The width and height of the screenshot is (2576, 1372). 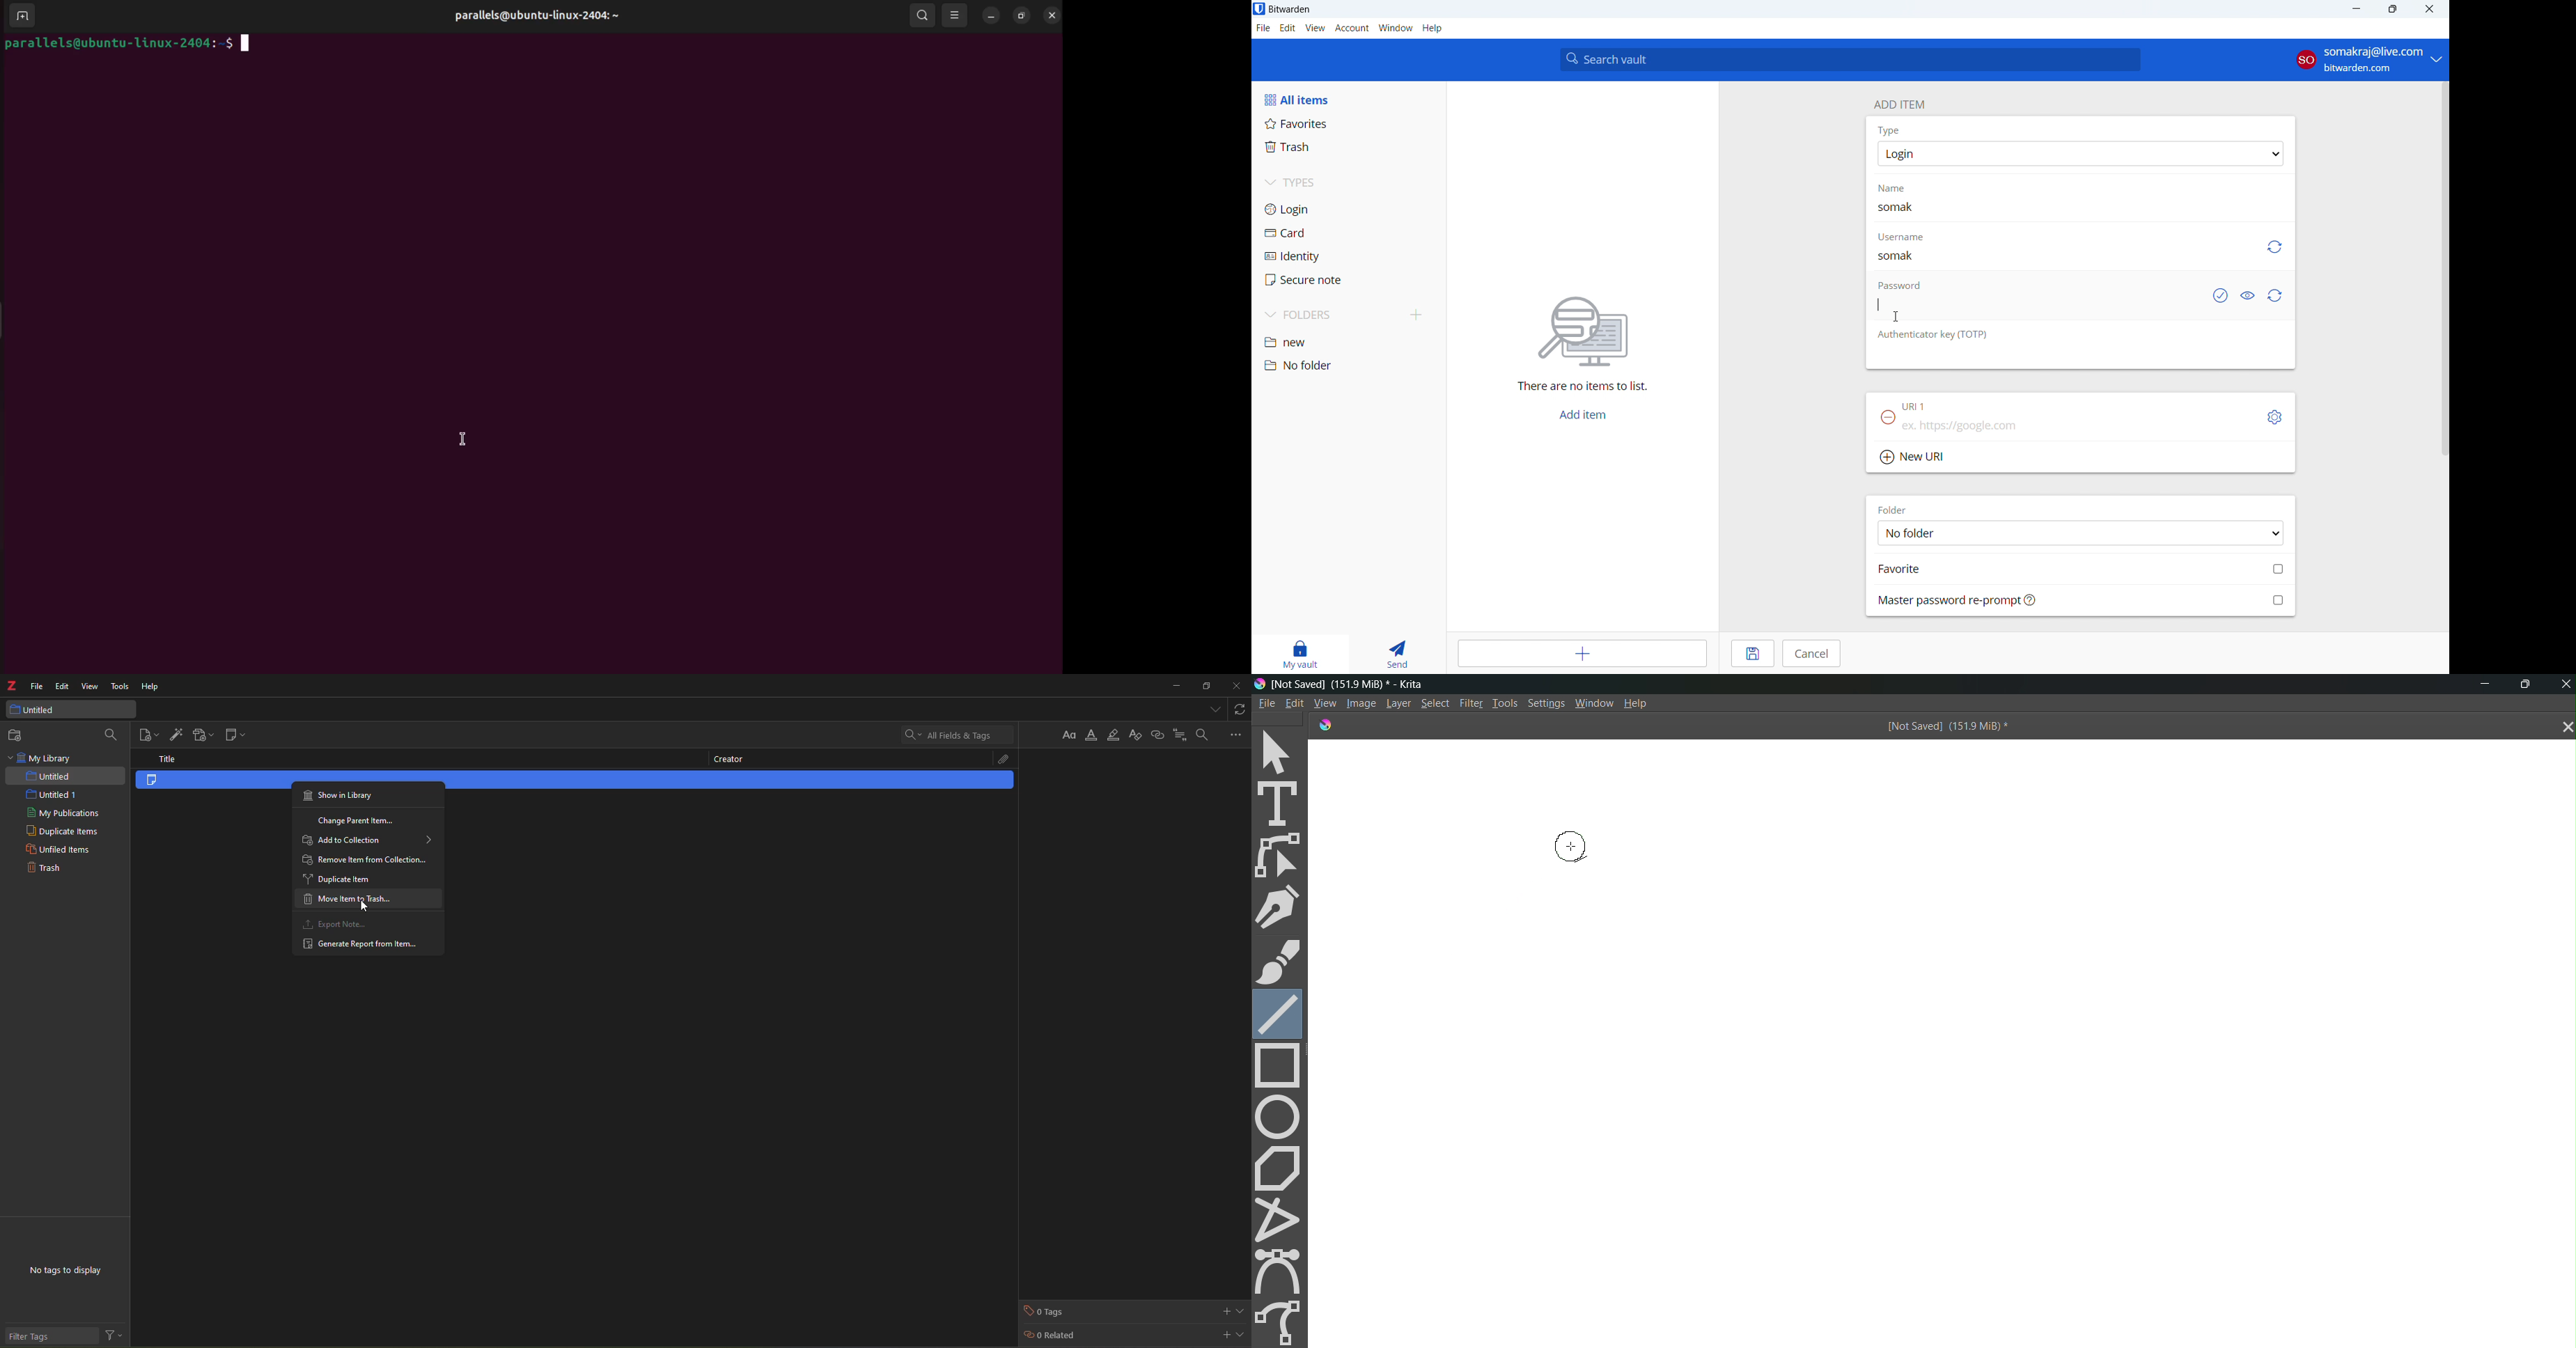 I want to click on SCROLL BAR, so click(x=2442, y=270).